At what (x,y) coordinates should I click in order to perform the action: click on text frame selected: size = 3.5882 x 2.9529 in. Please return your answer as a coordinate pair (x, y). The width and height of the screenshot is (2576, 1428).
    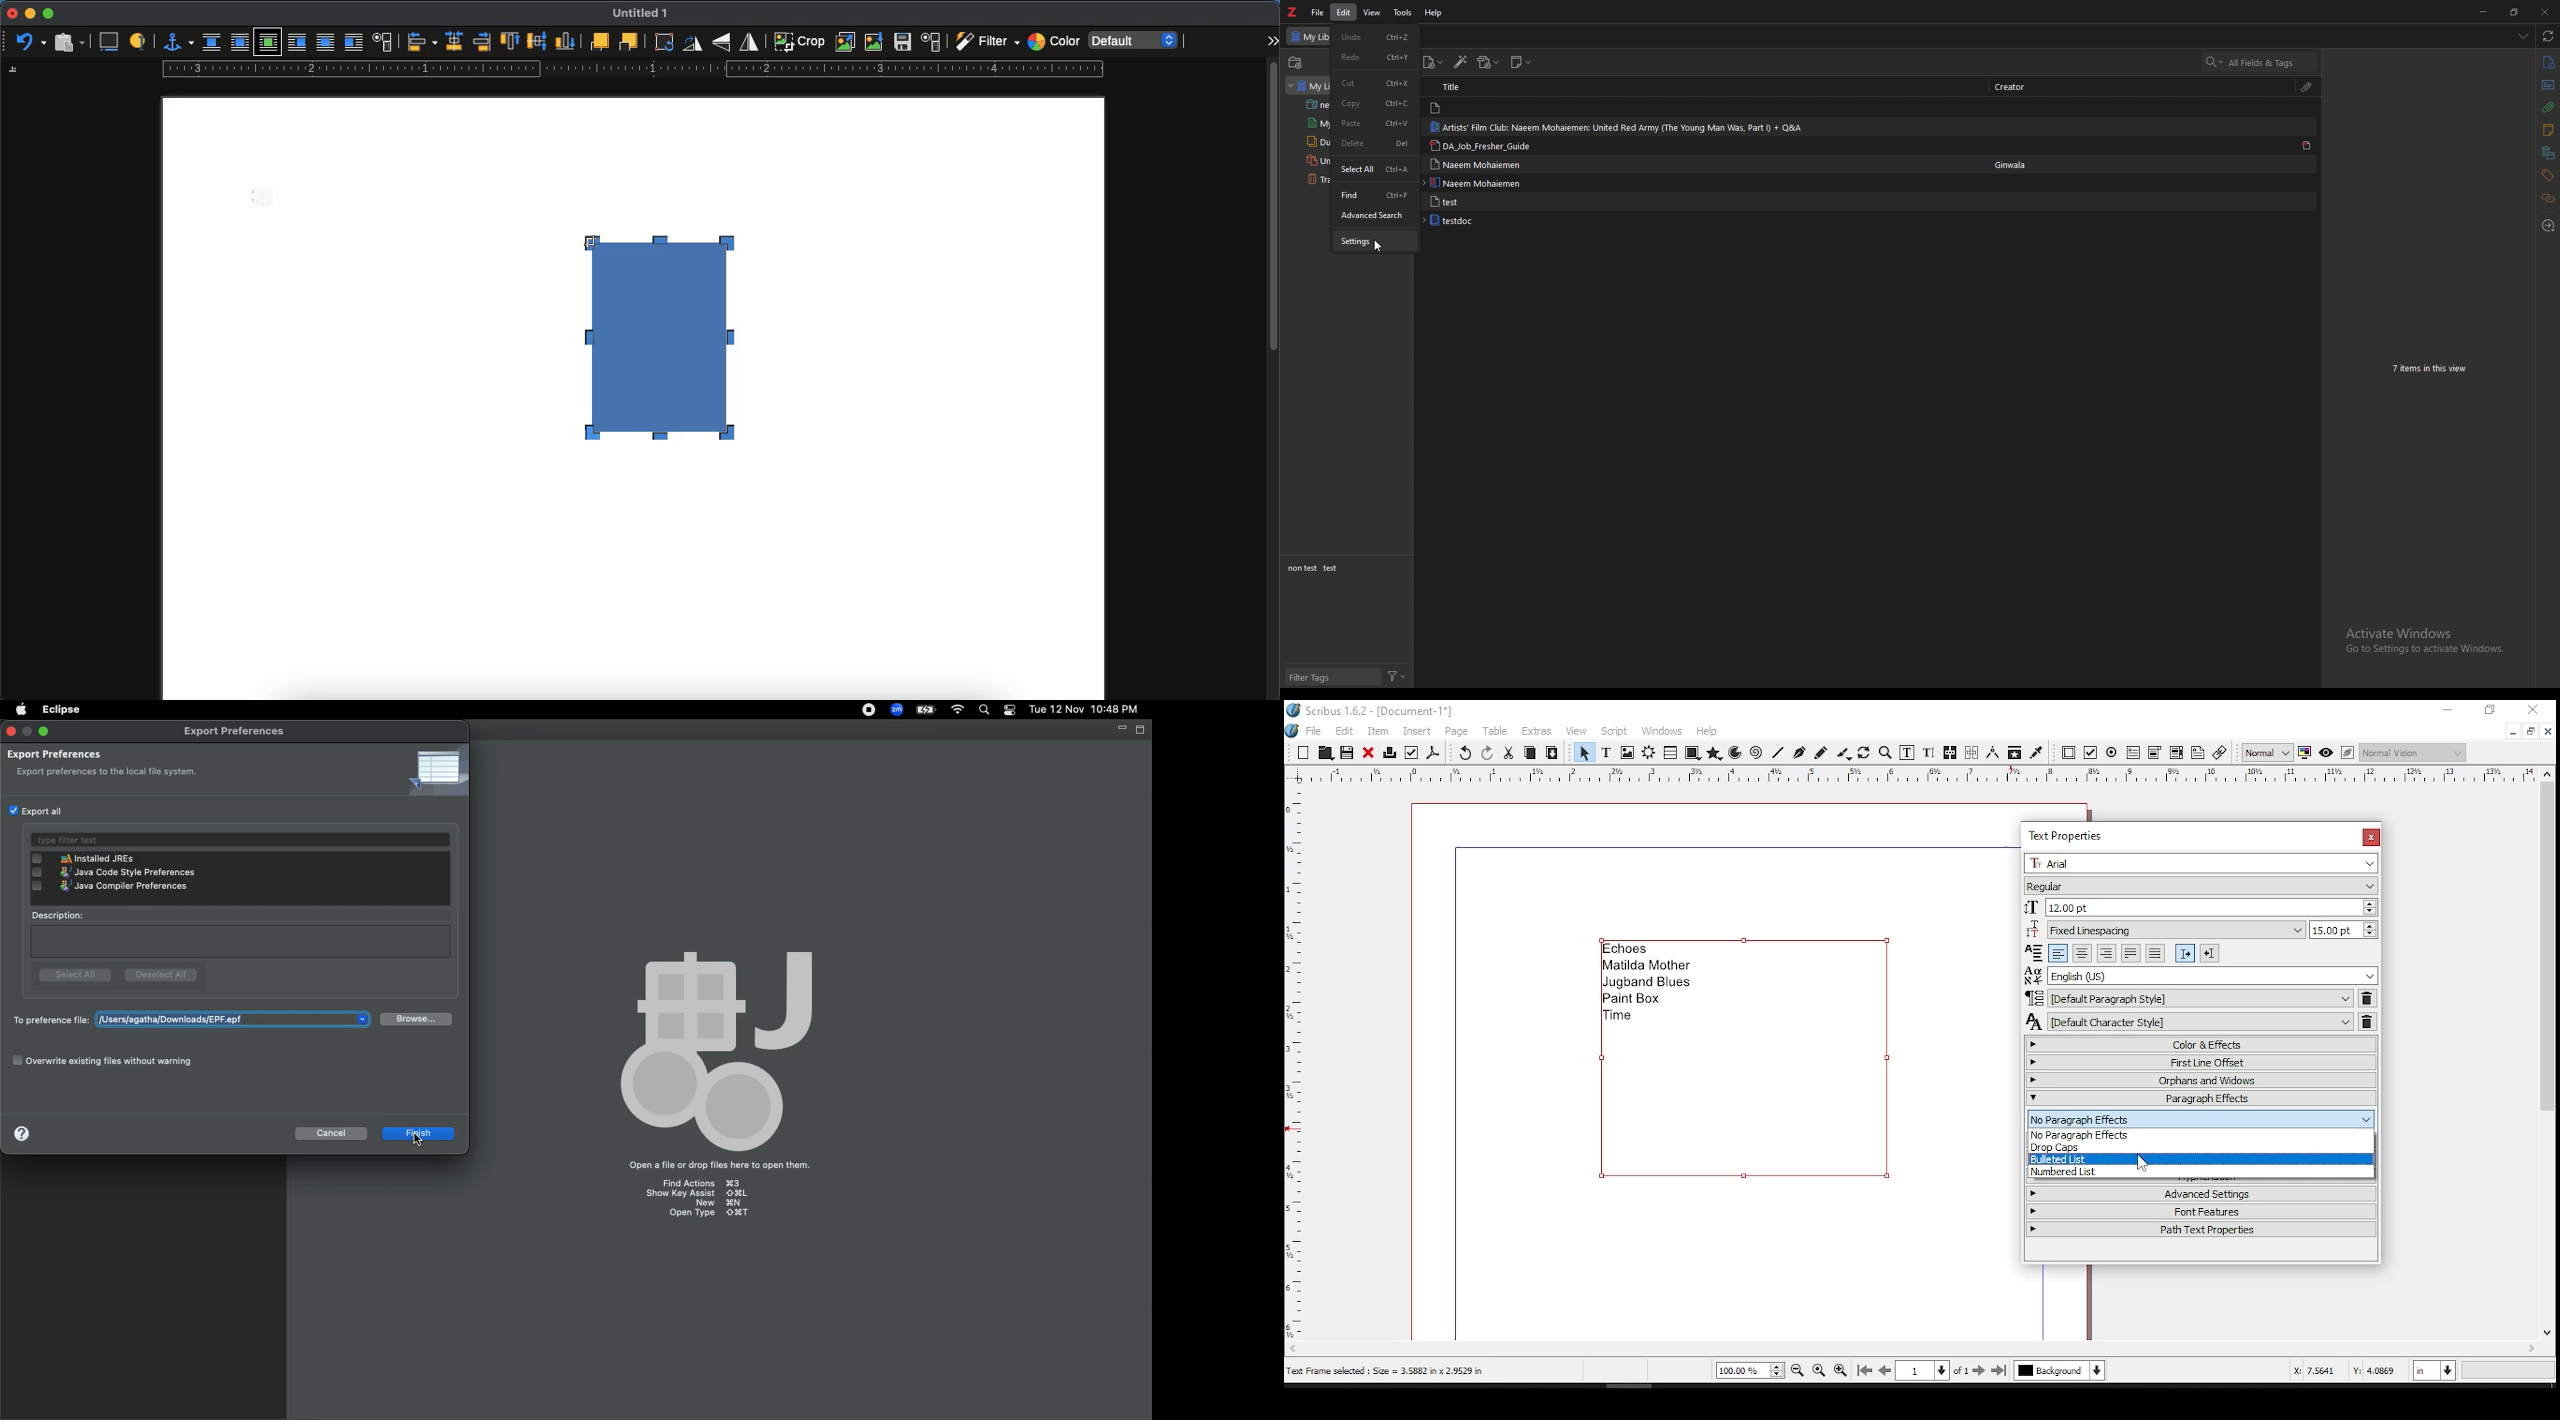
    Looking at the image, I should click on (1391, 1371).